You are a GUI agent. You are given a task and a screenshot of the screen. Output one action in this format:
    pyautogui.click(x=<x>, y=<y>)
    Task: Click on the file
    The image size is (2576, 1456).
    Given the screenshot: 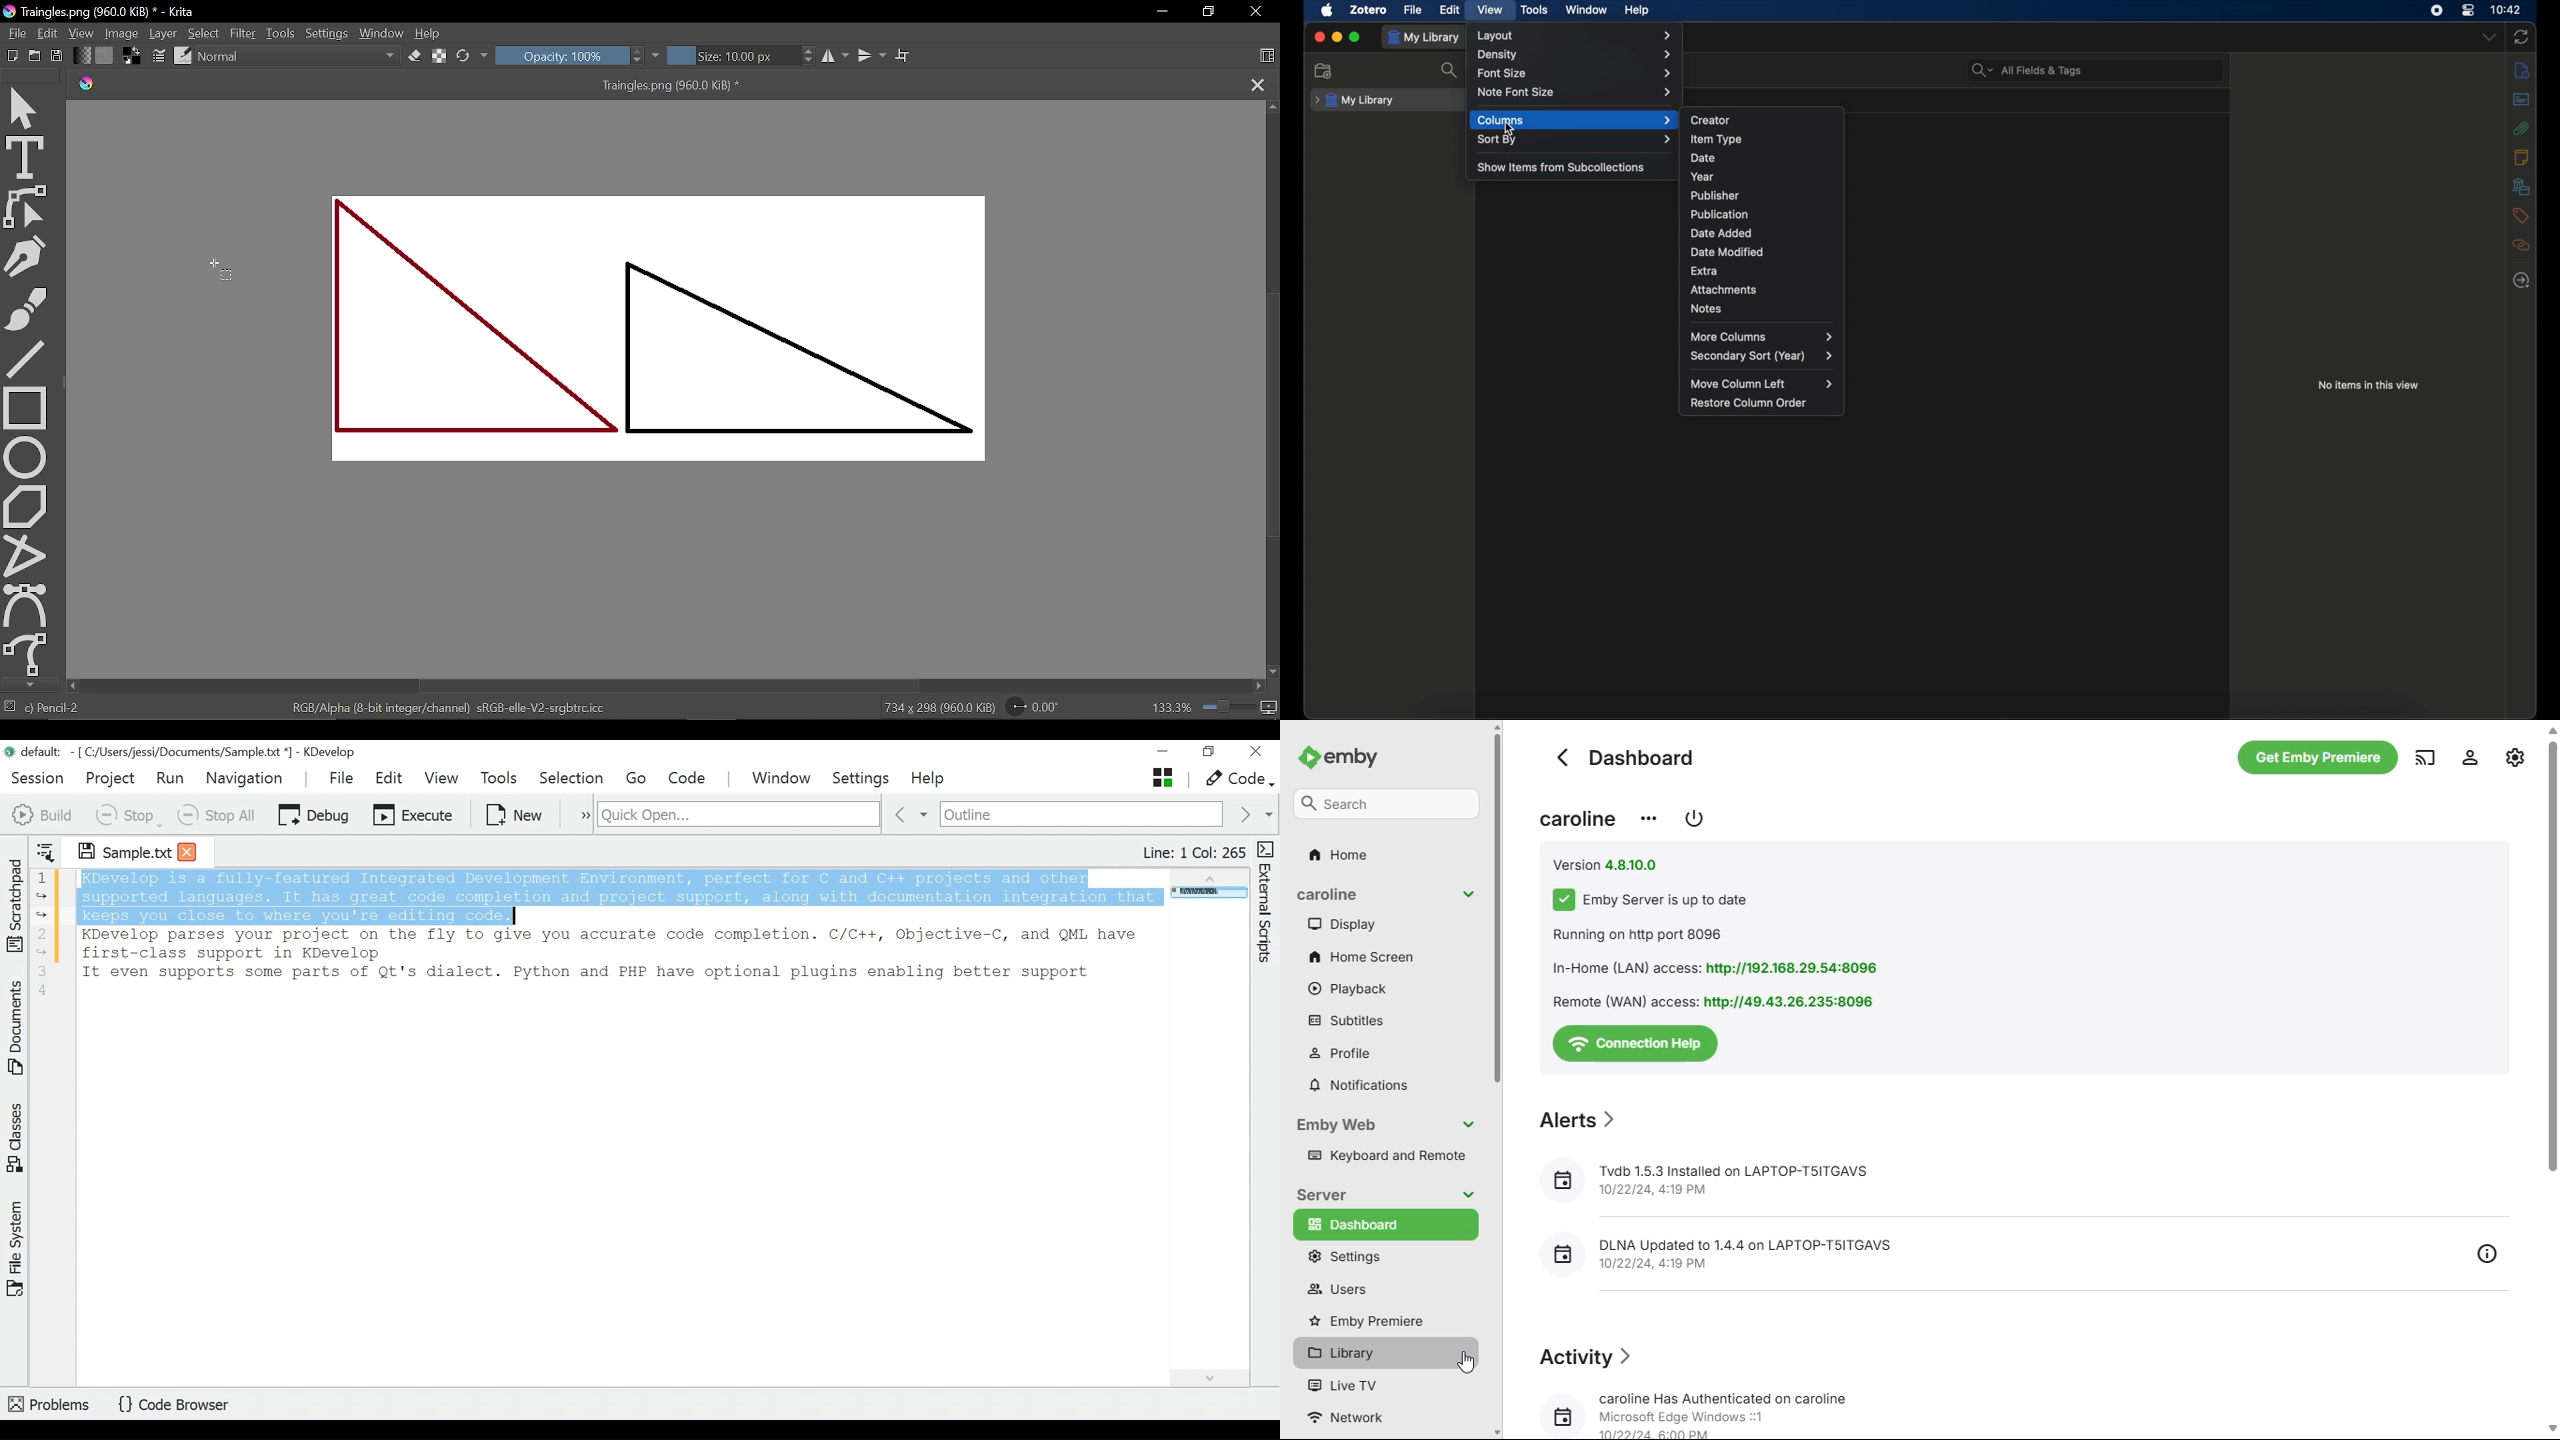 What is the action you would take?
    pyautogui.click(x=1413, y=10)
    